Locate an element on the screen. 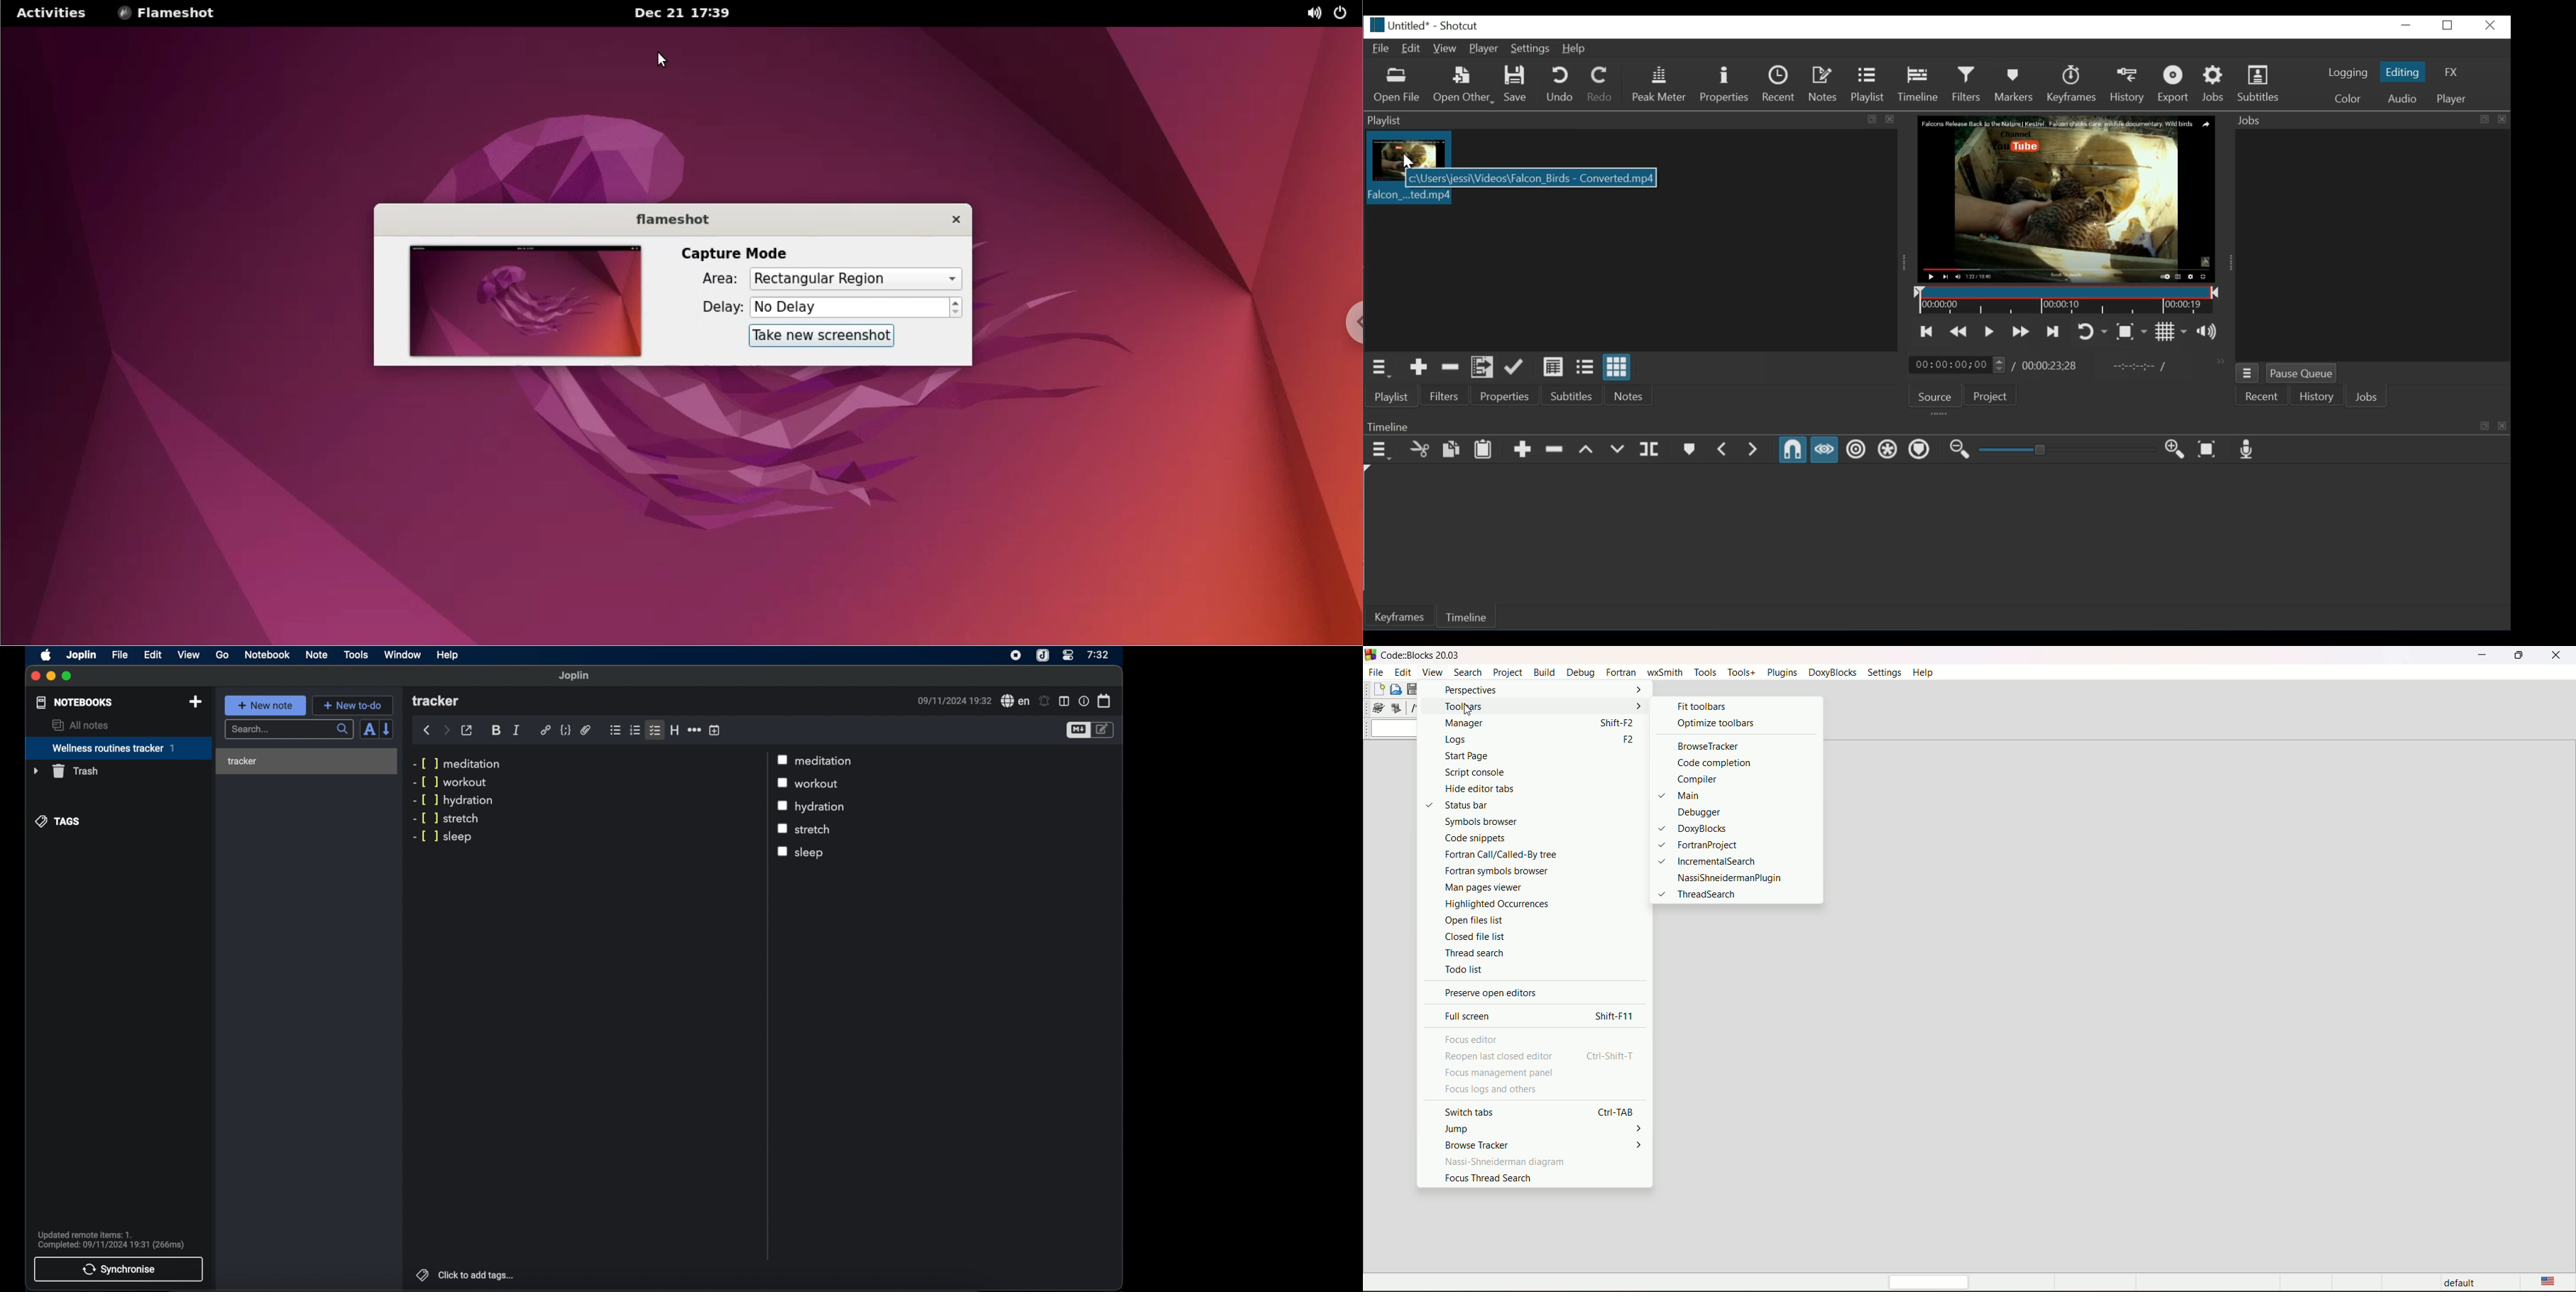  Checkbox is located at coordinates (783, 806).